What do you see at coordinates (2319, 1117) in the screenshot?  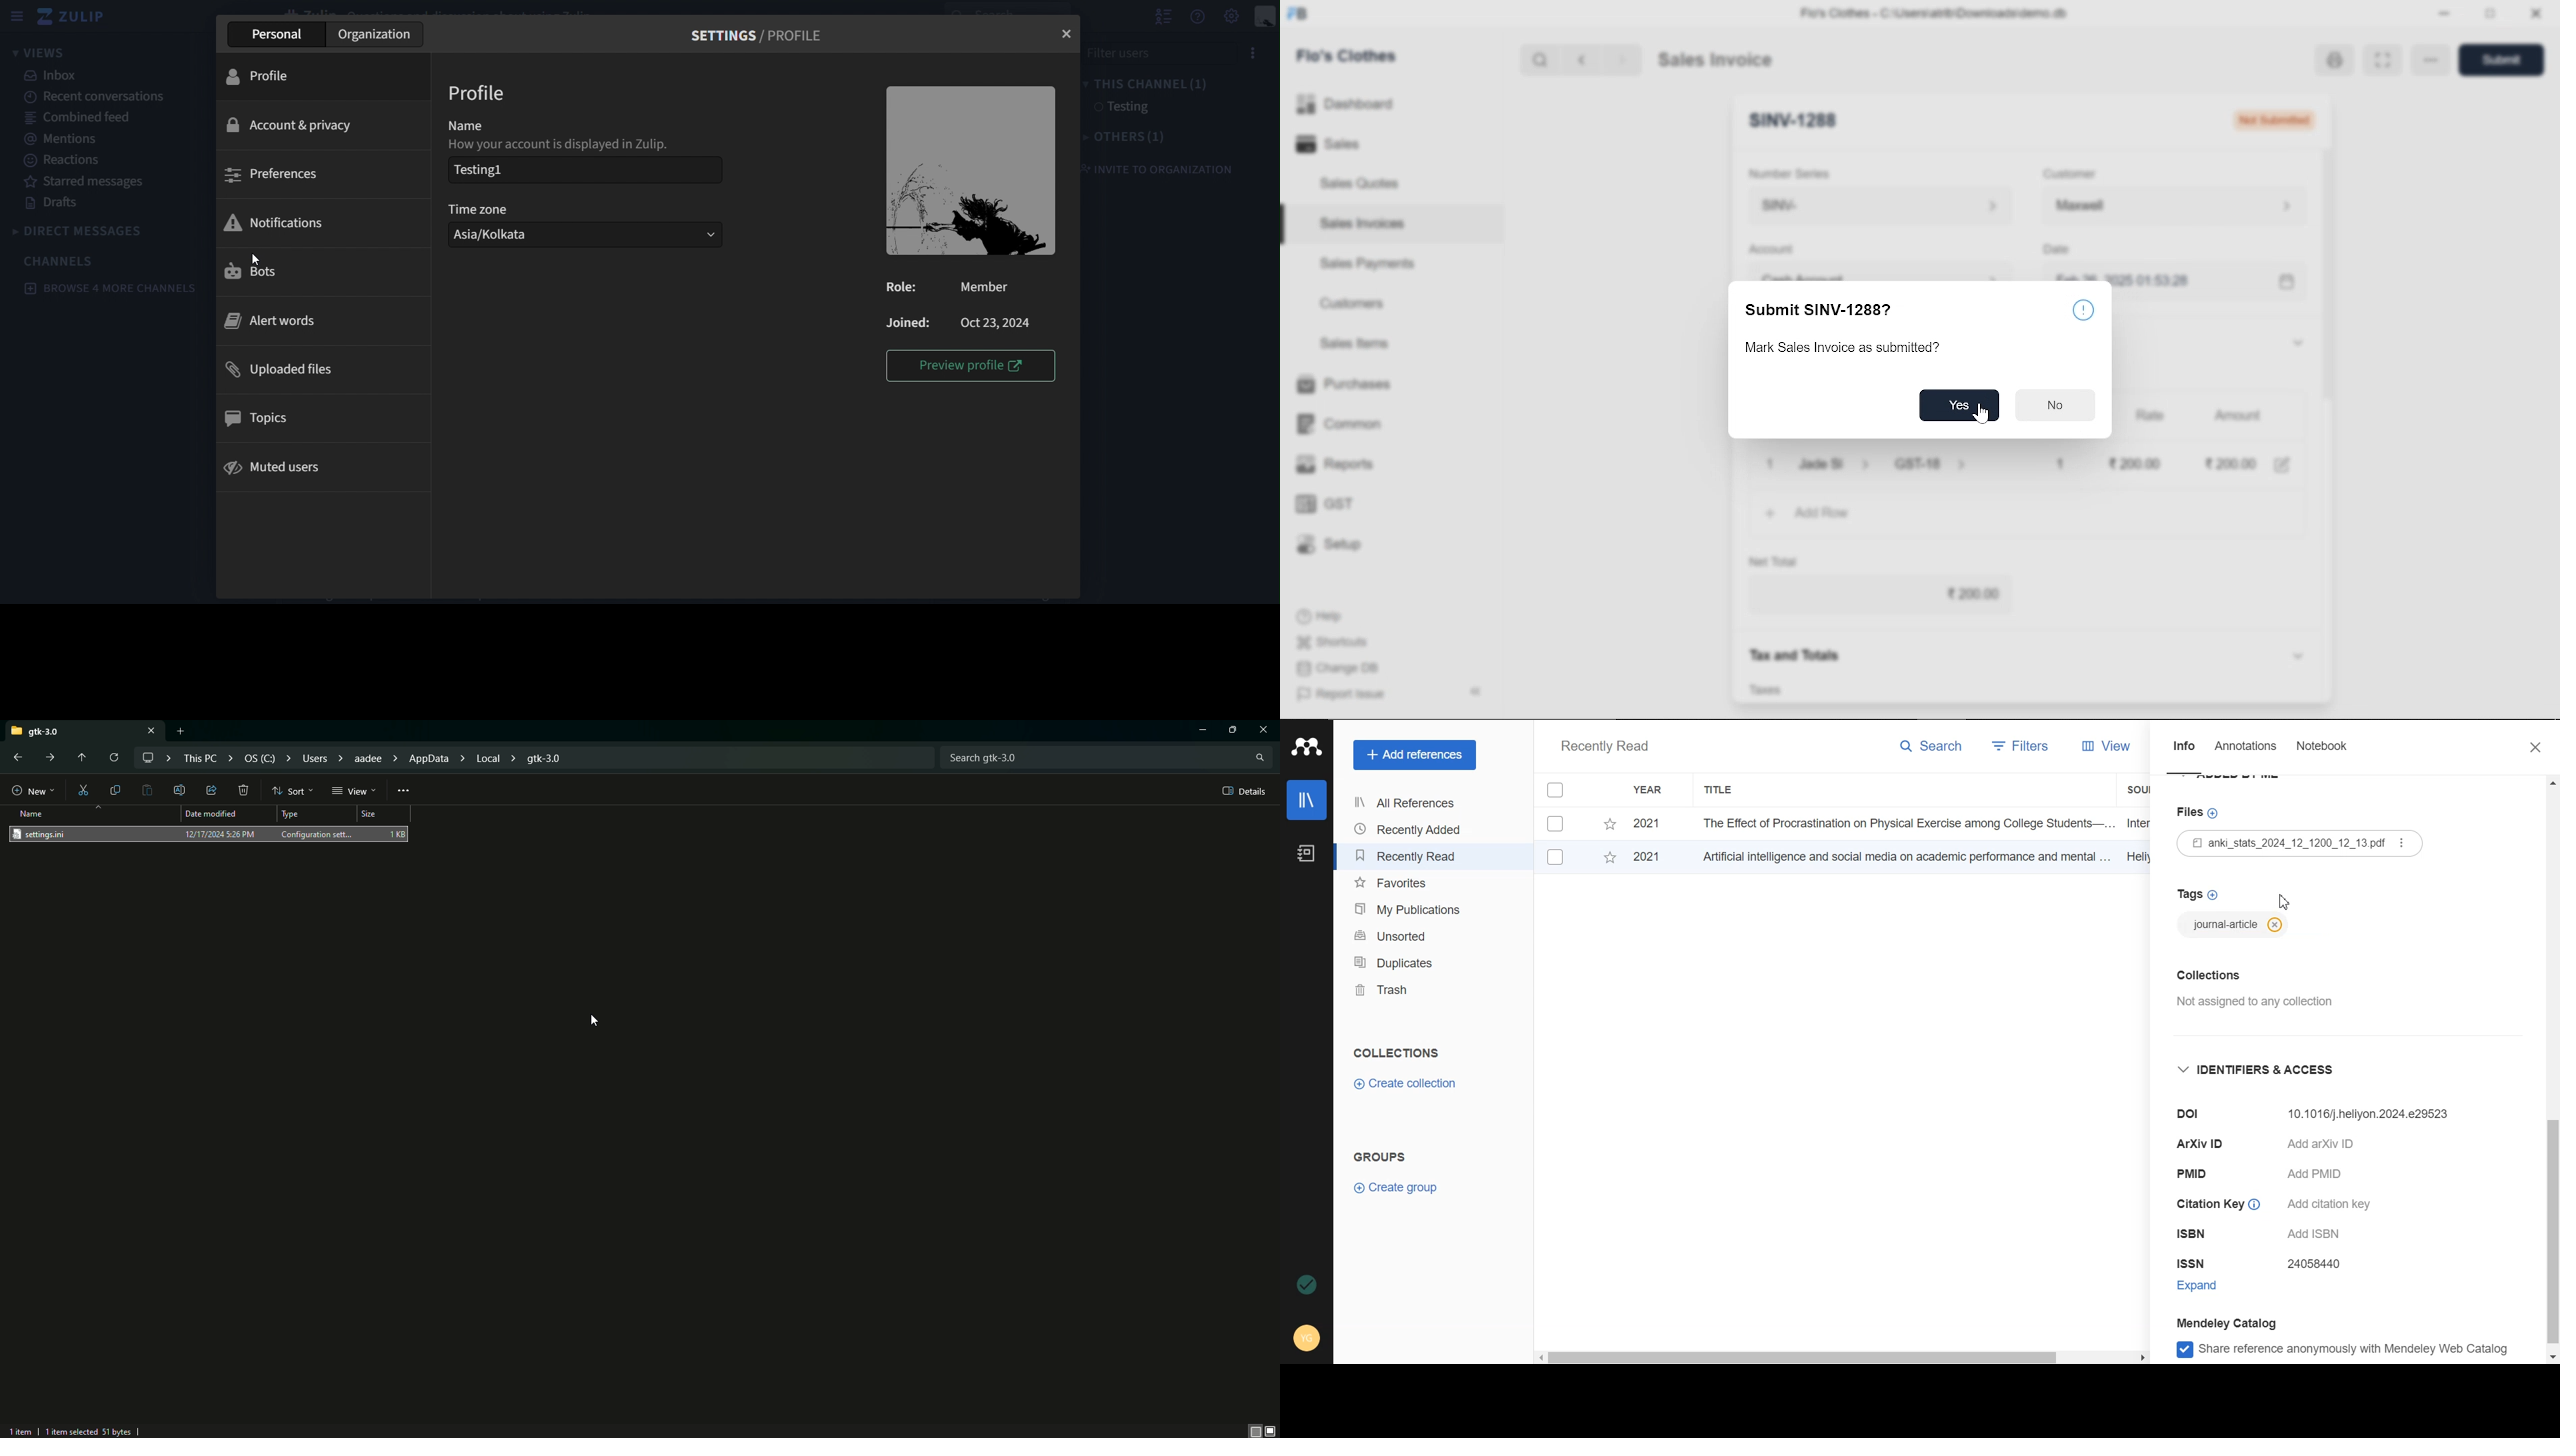 I see `Dol 10.32604/ijmhp.2024.e29523` at bounding box center [2319, 1117].